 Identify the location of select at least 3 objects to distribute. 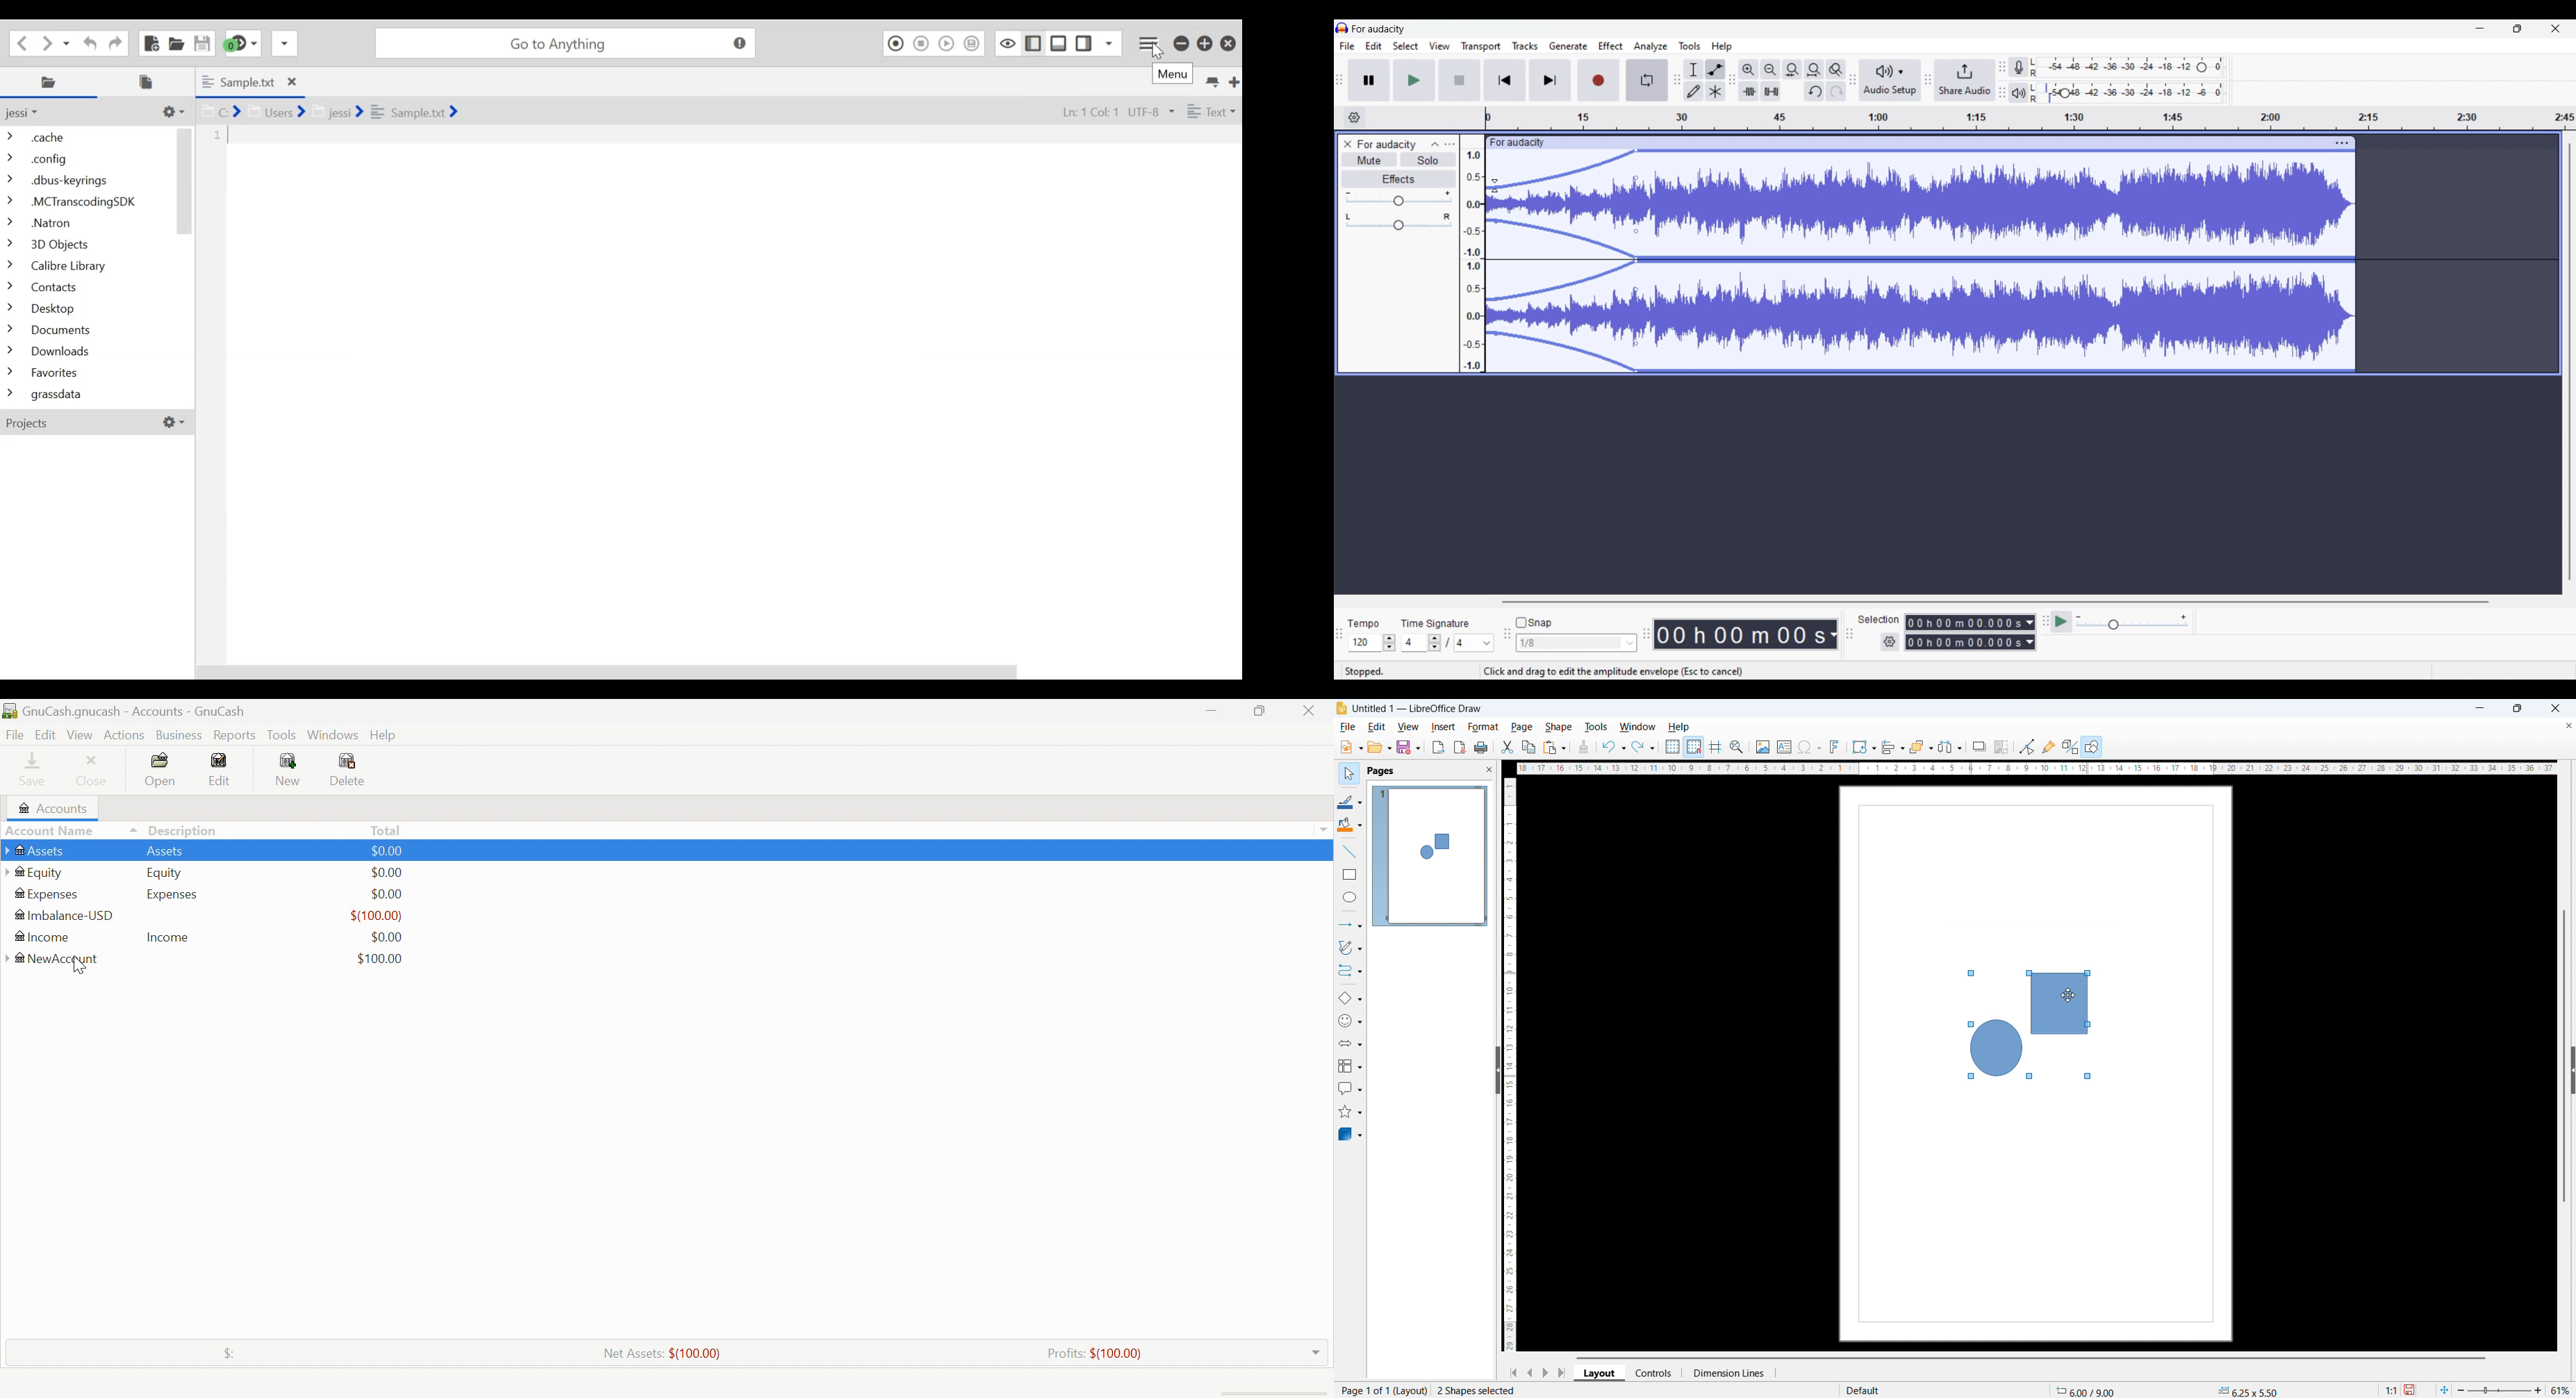
(1951, 746).